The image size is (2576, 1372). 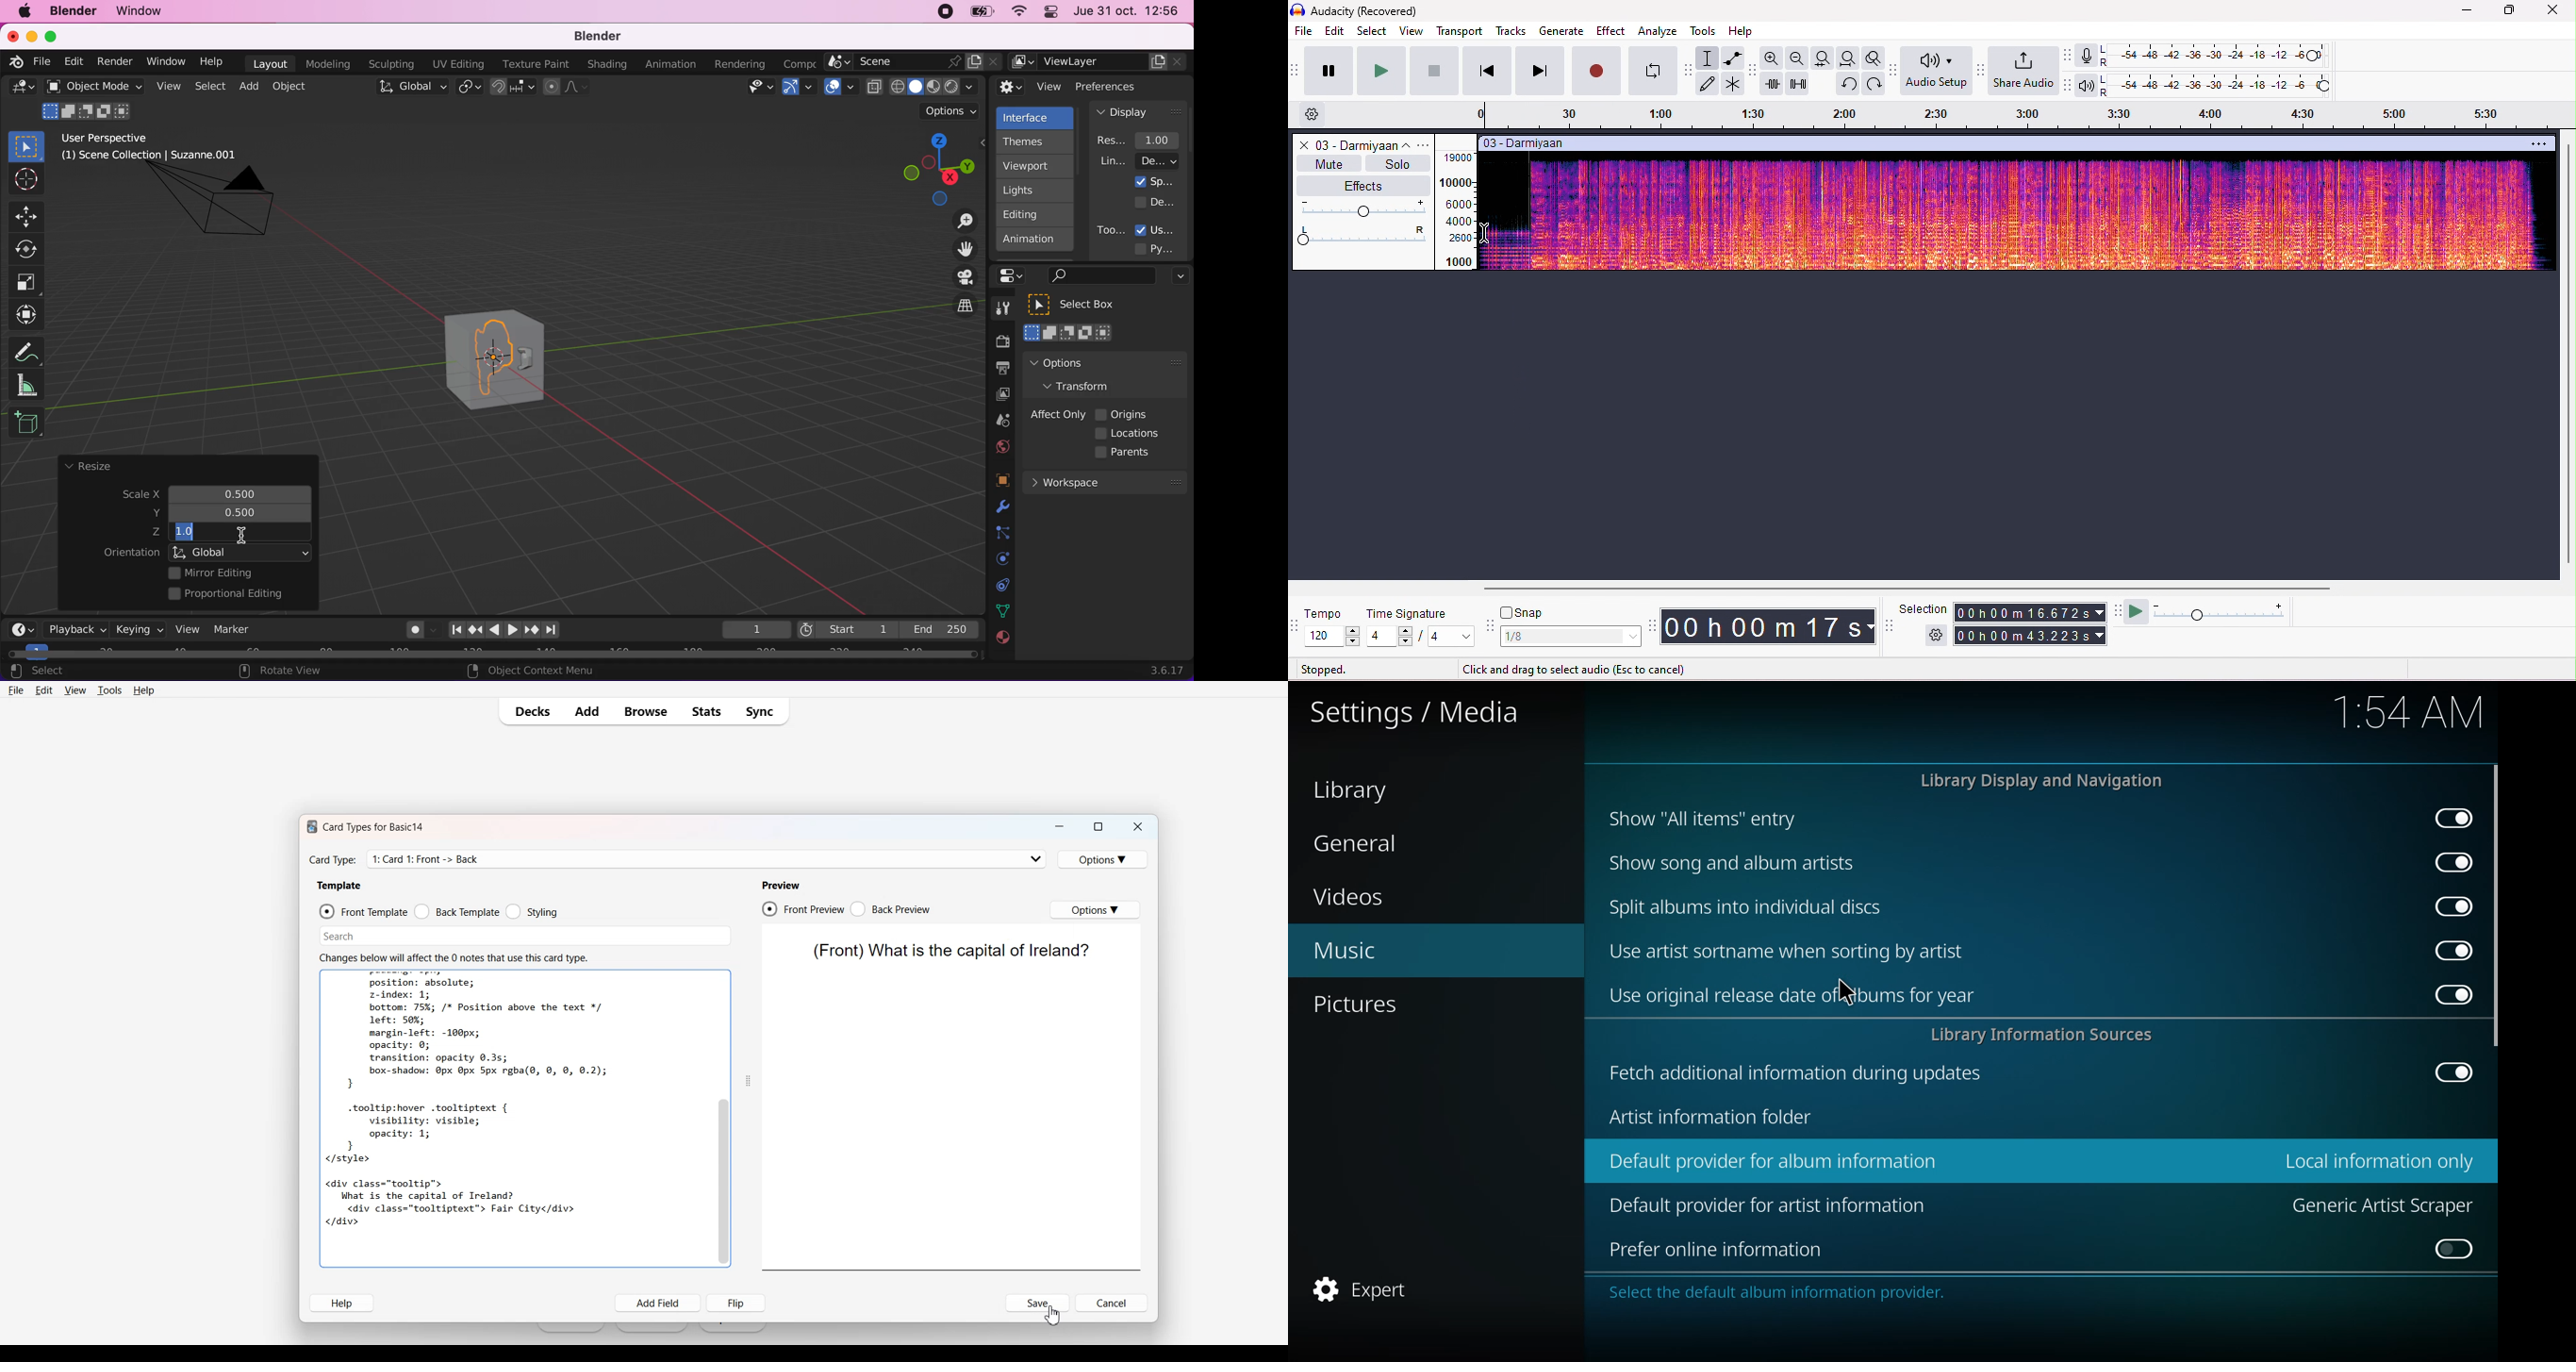 What do you see at coordinates (1001, 610) in the screenshot?
I see `data` at bounding box center [1001, 610].